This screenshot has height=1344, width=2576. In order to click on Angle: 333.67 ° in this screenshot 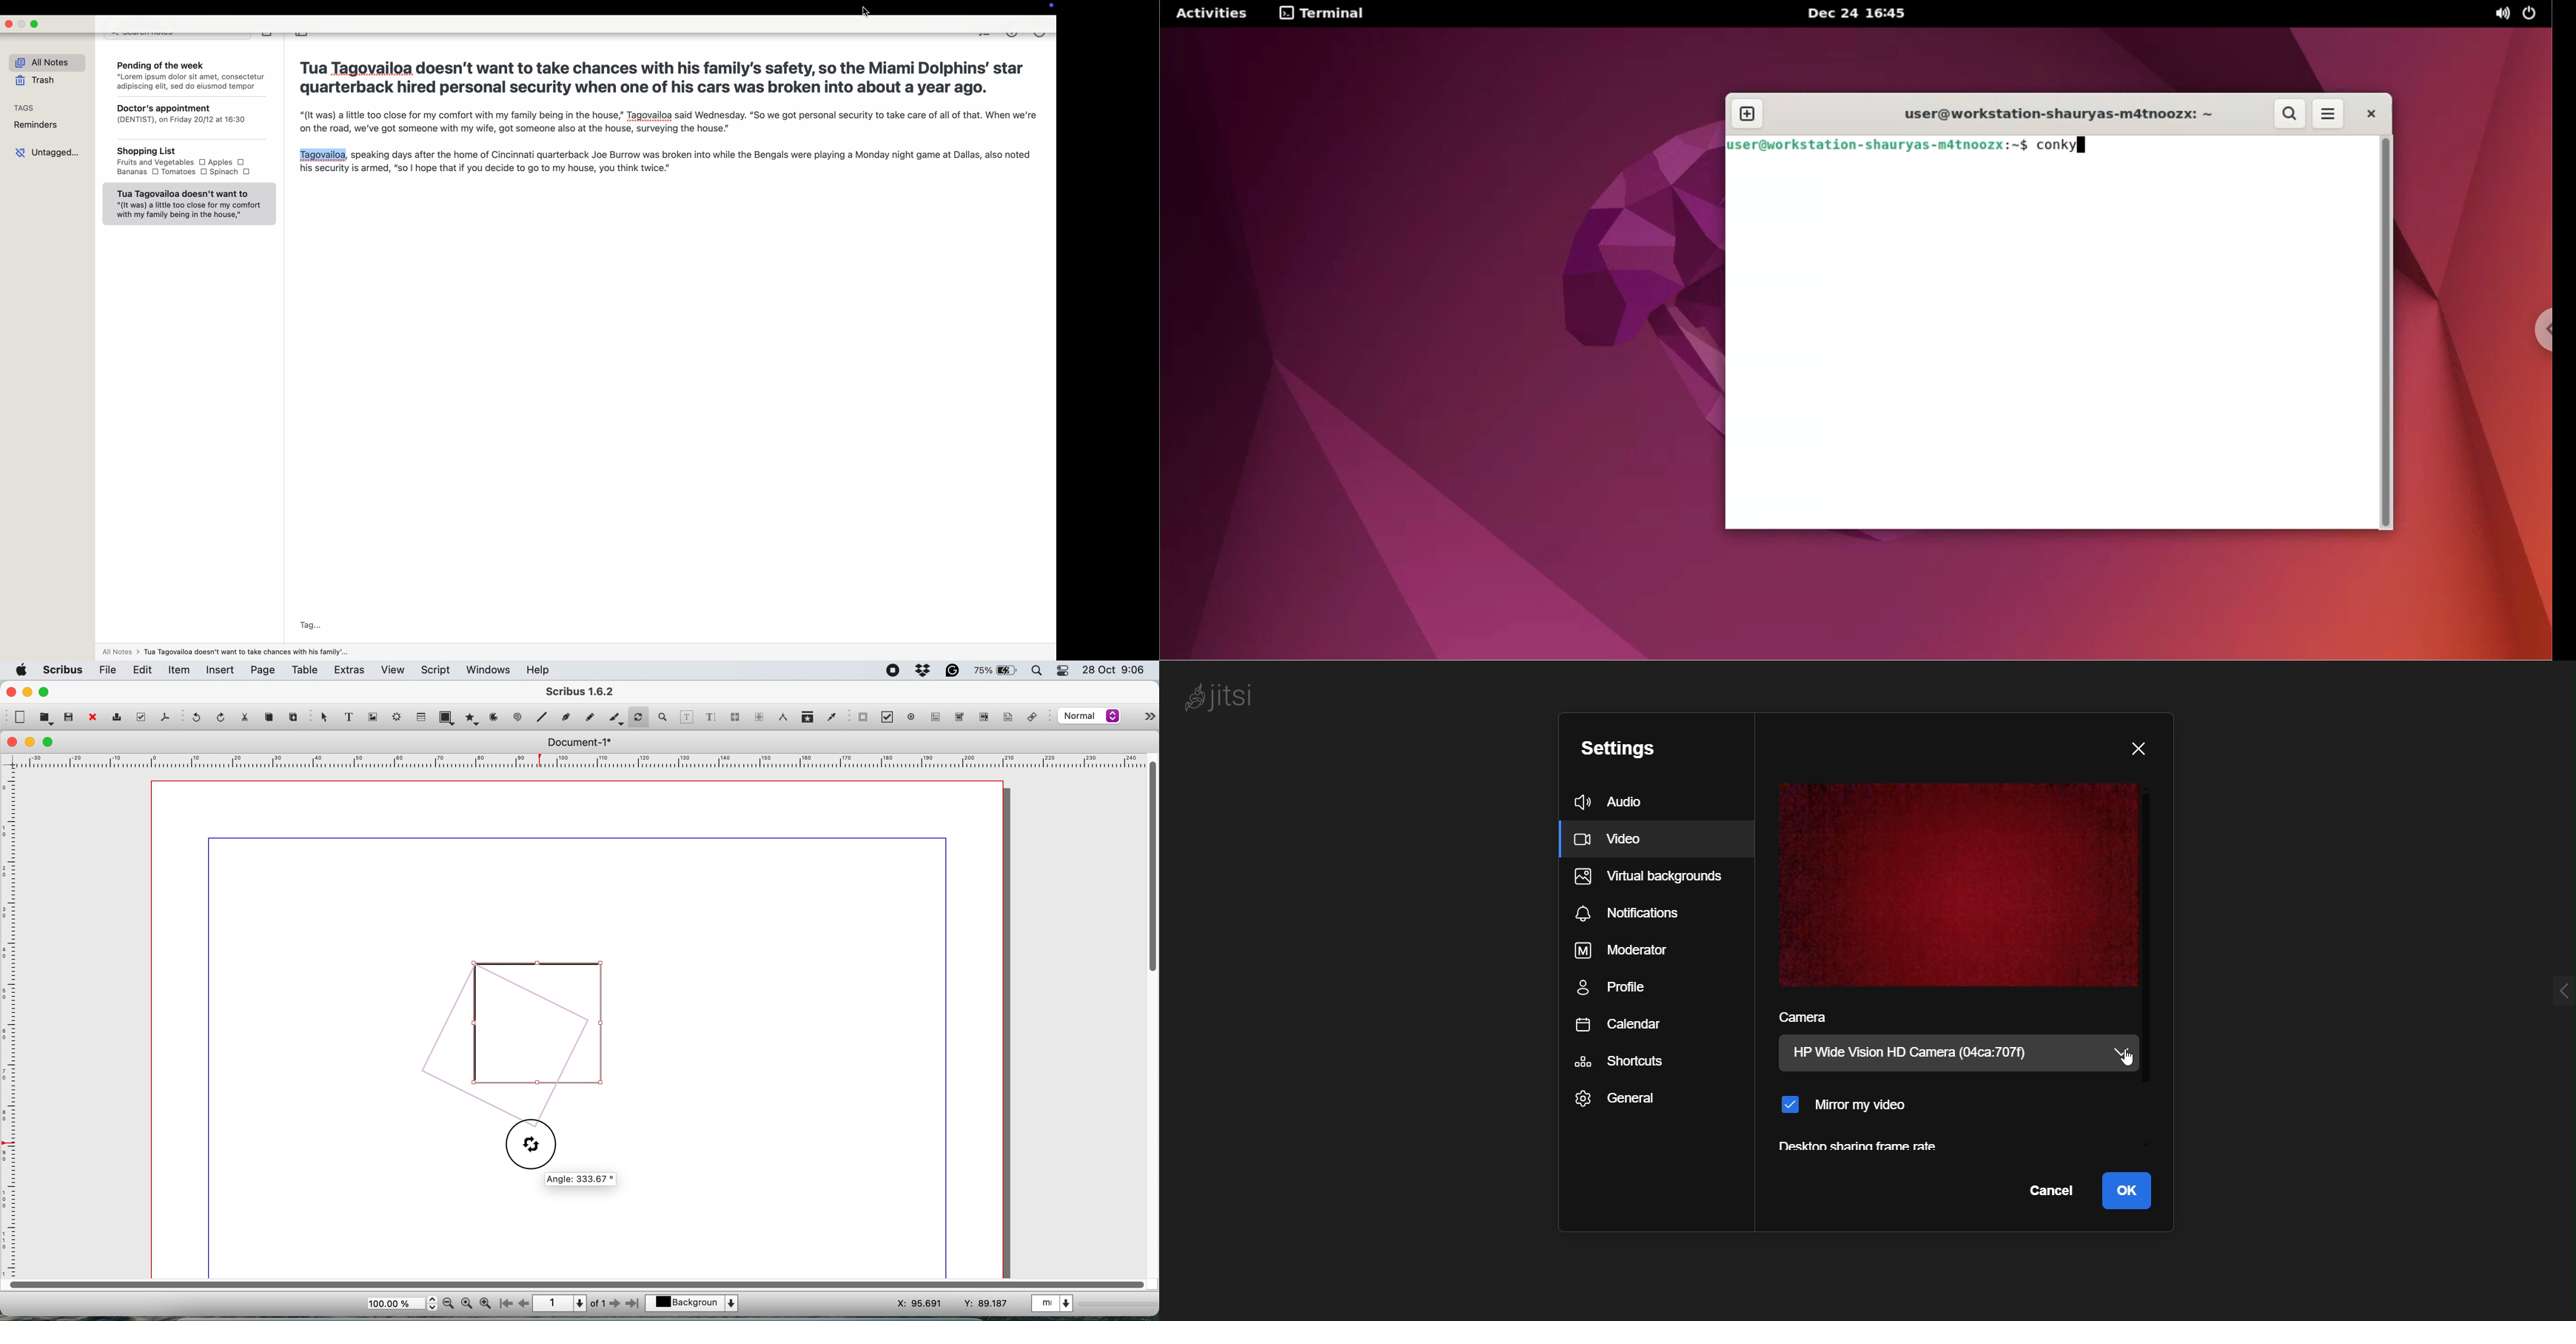, I will do `click(581, 1180)`.